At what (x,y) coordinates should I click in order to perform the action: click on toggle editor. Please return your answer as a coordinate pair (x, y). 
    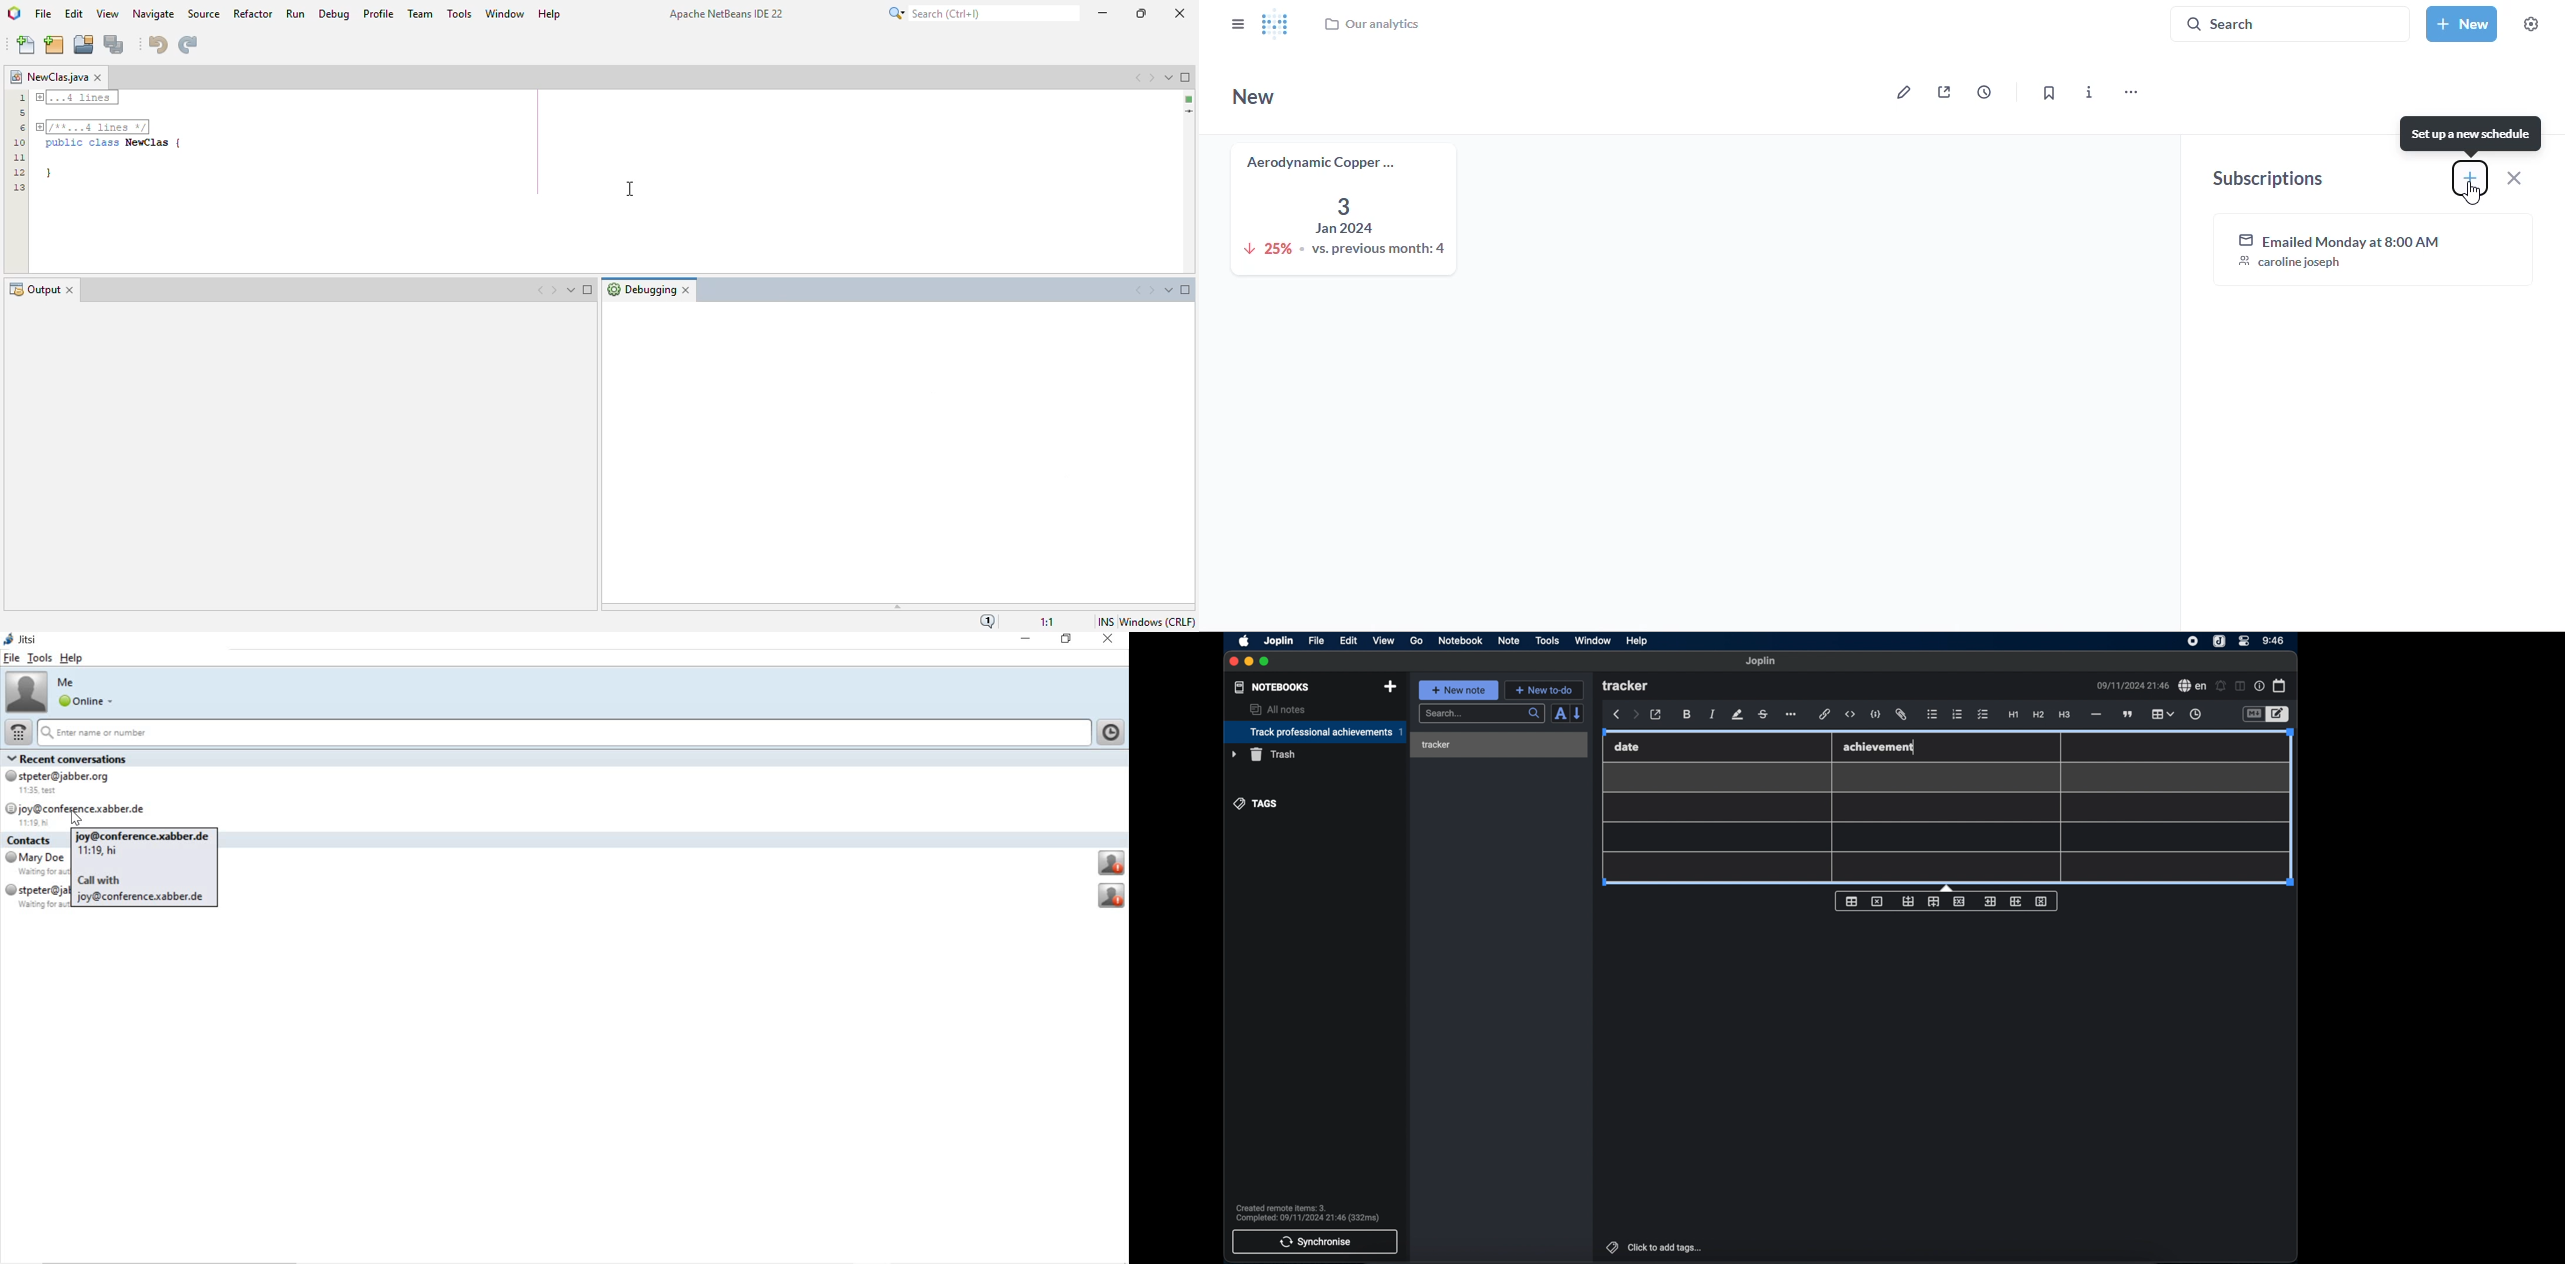
    Looking at the image, I should click on (2253, 714).